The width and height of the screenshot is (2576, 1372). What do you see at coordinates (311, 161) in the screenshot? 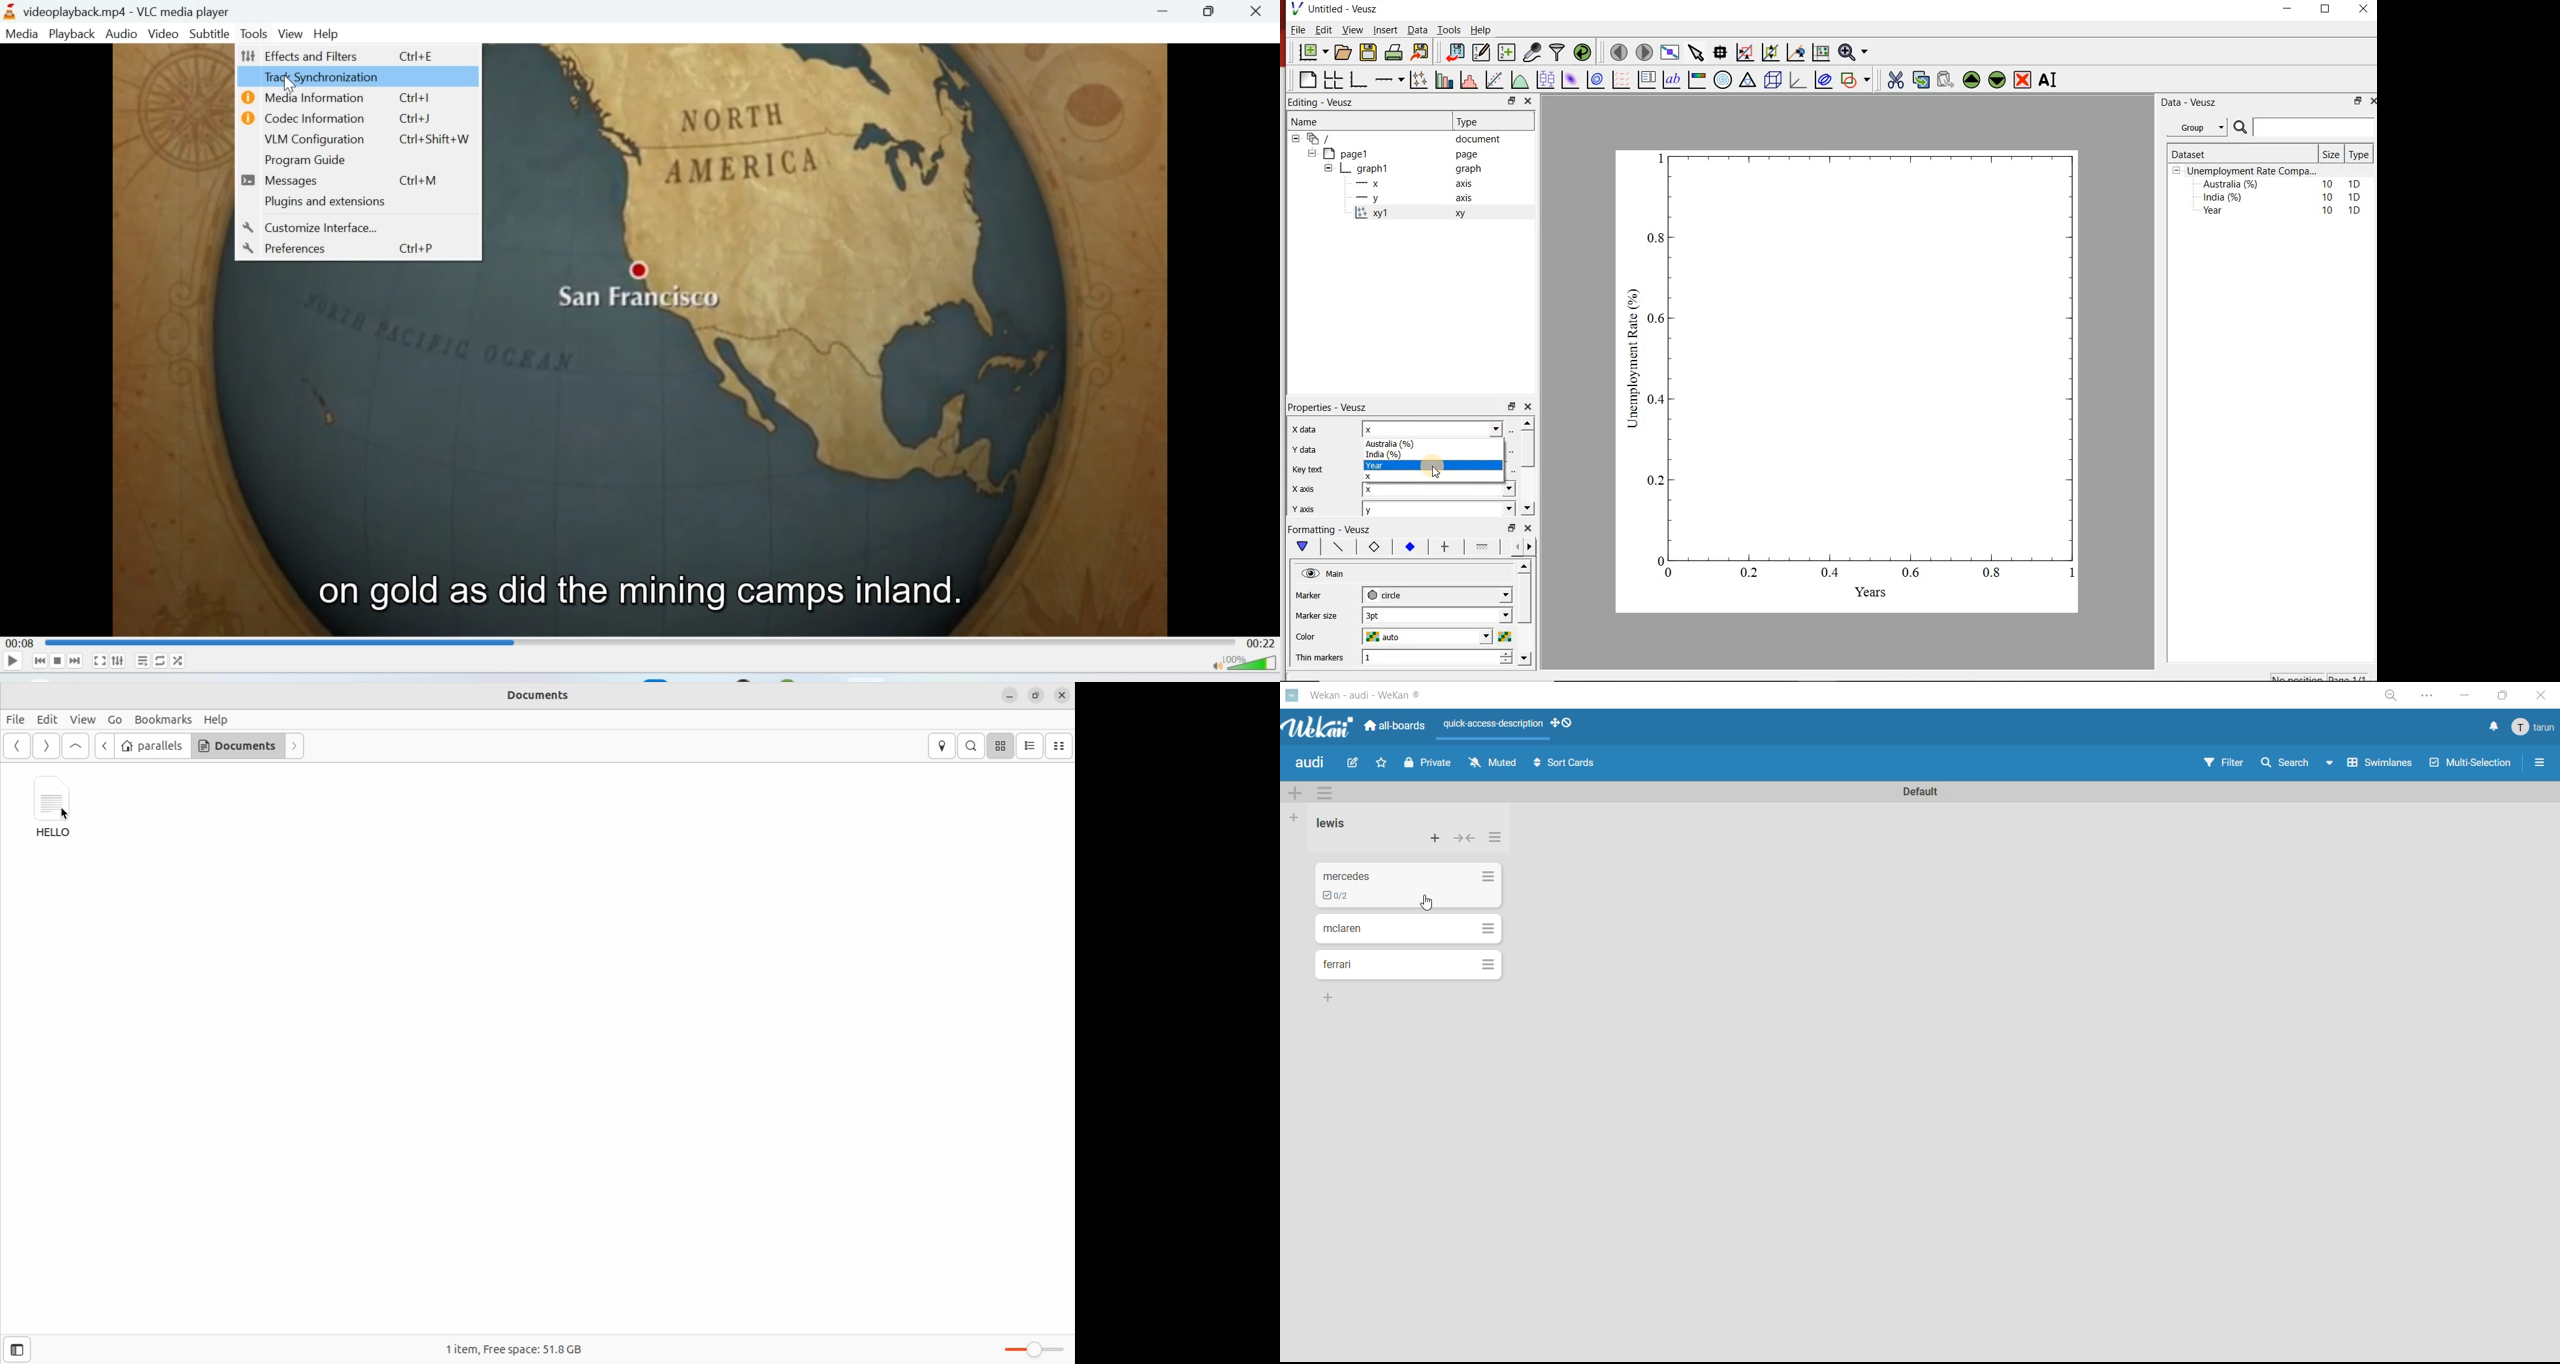
I see `Program Guide` at bounding box center [311, 161].